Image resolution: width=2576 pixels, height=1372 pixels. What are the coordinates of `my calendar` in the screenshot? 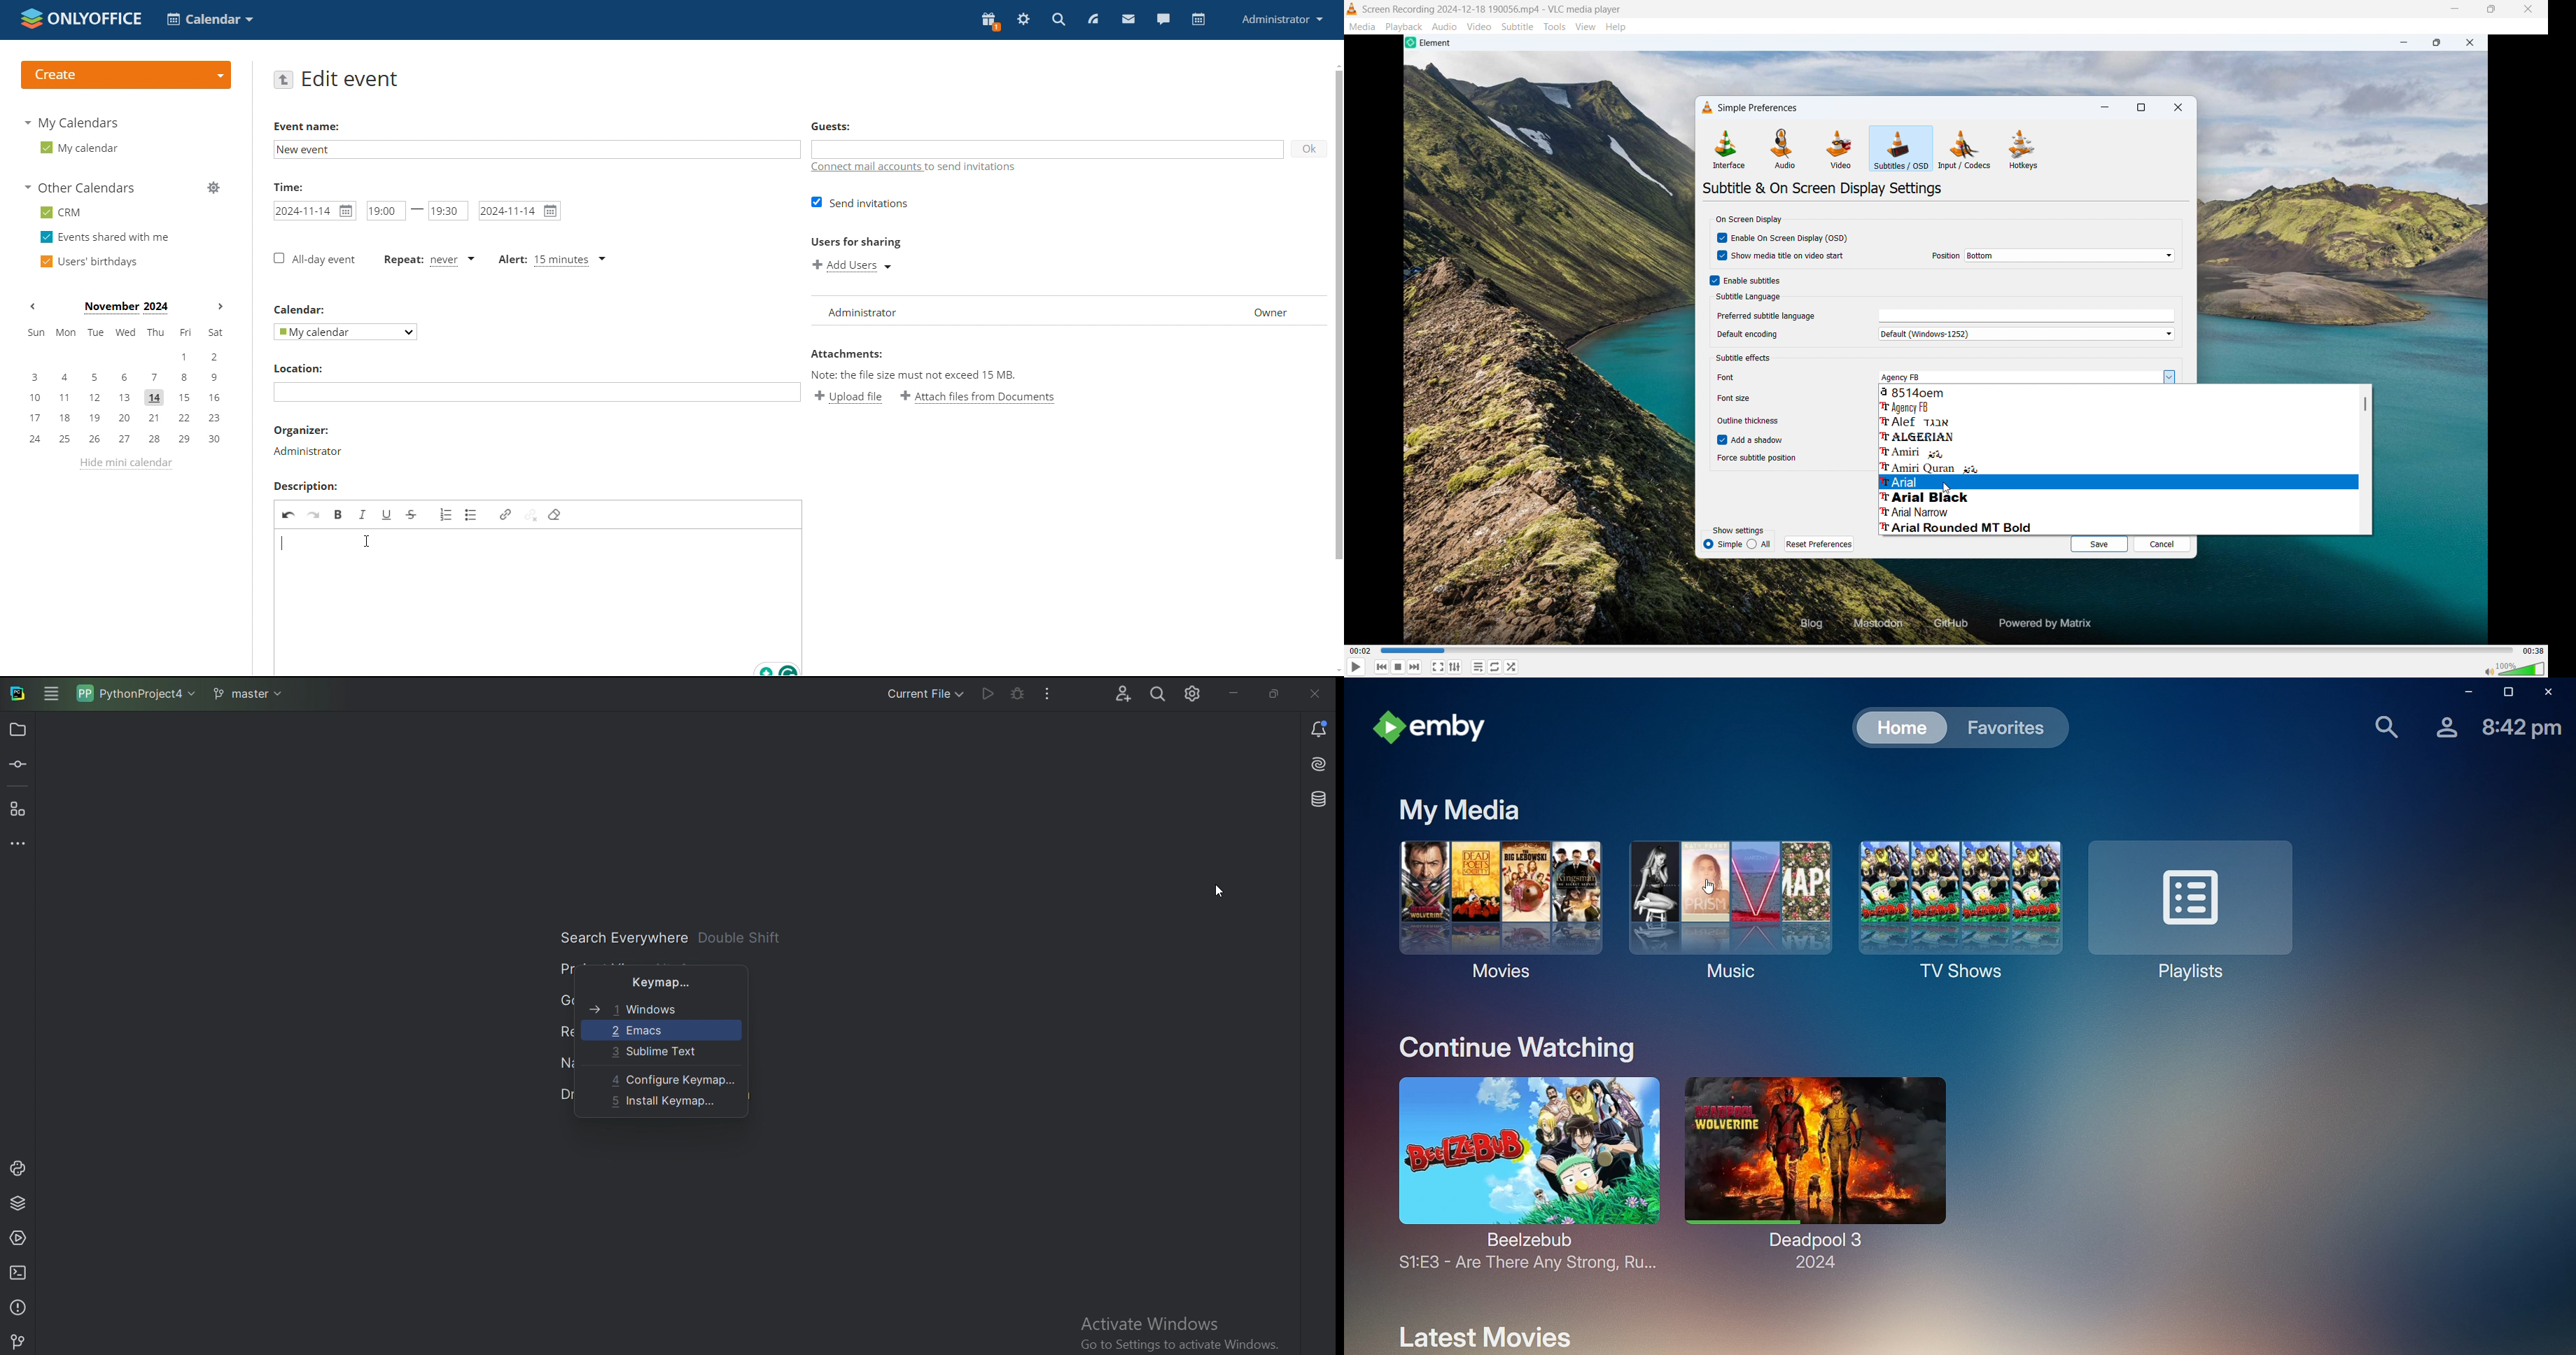 It's located at (80, 147).